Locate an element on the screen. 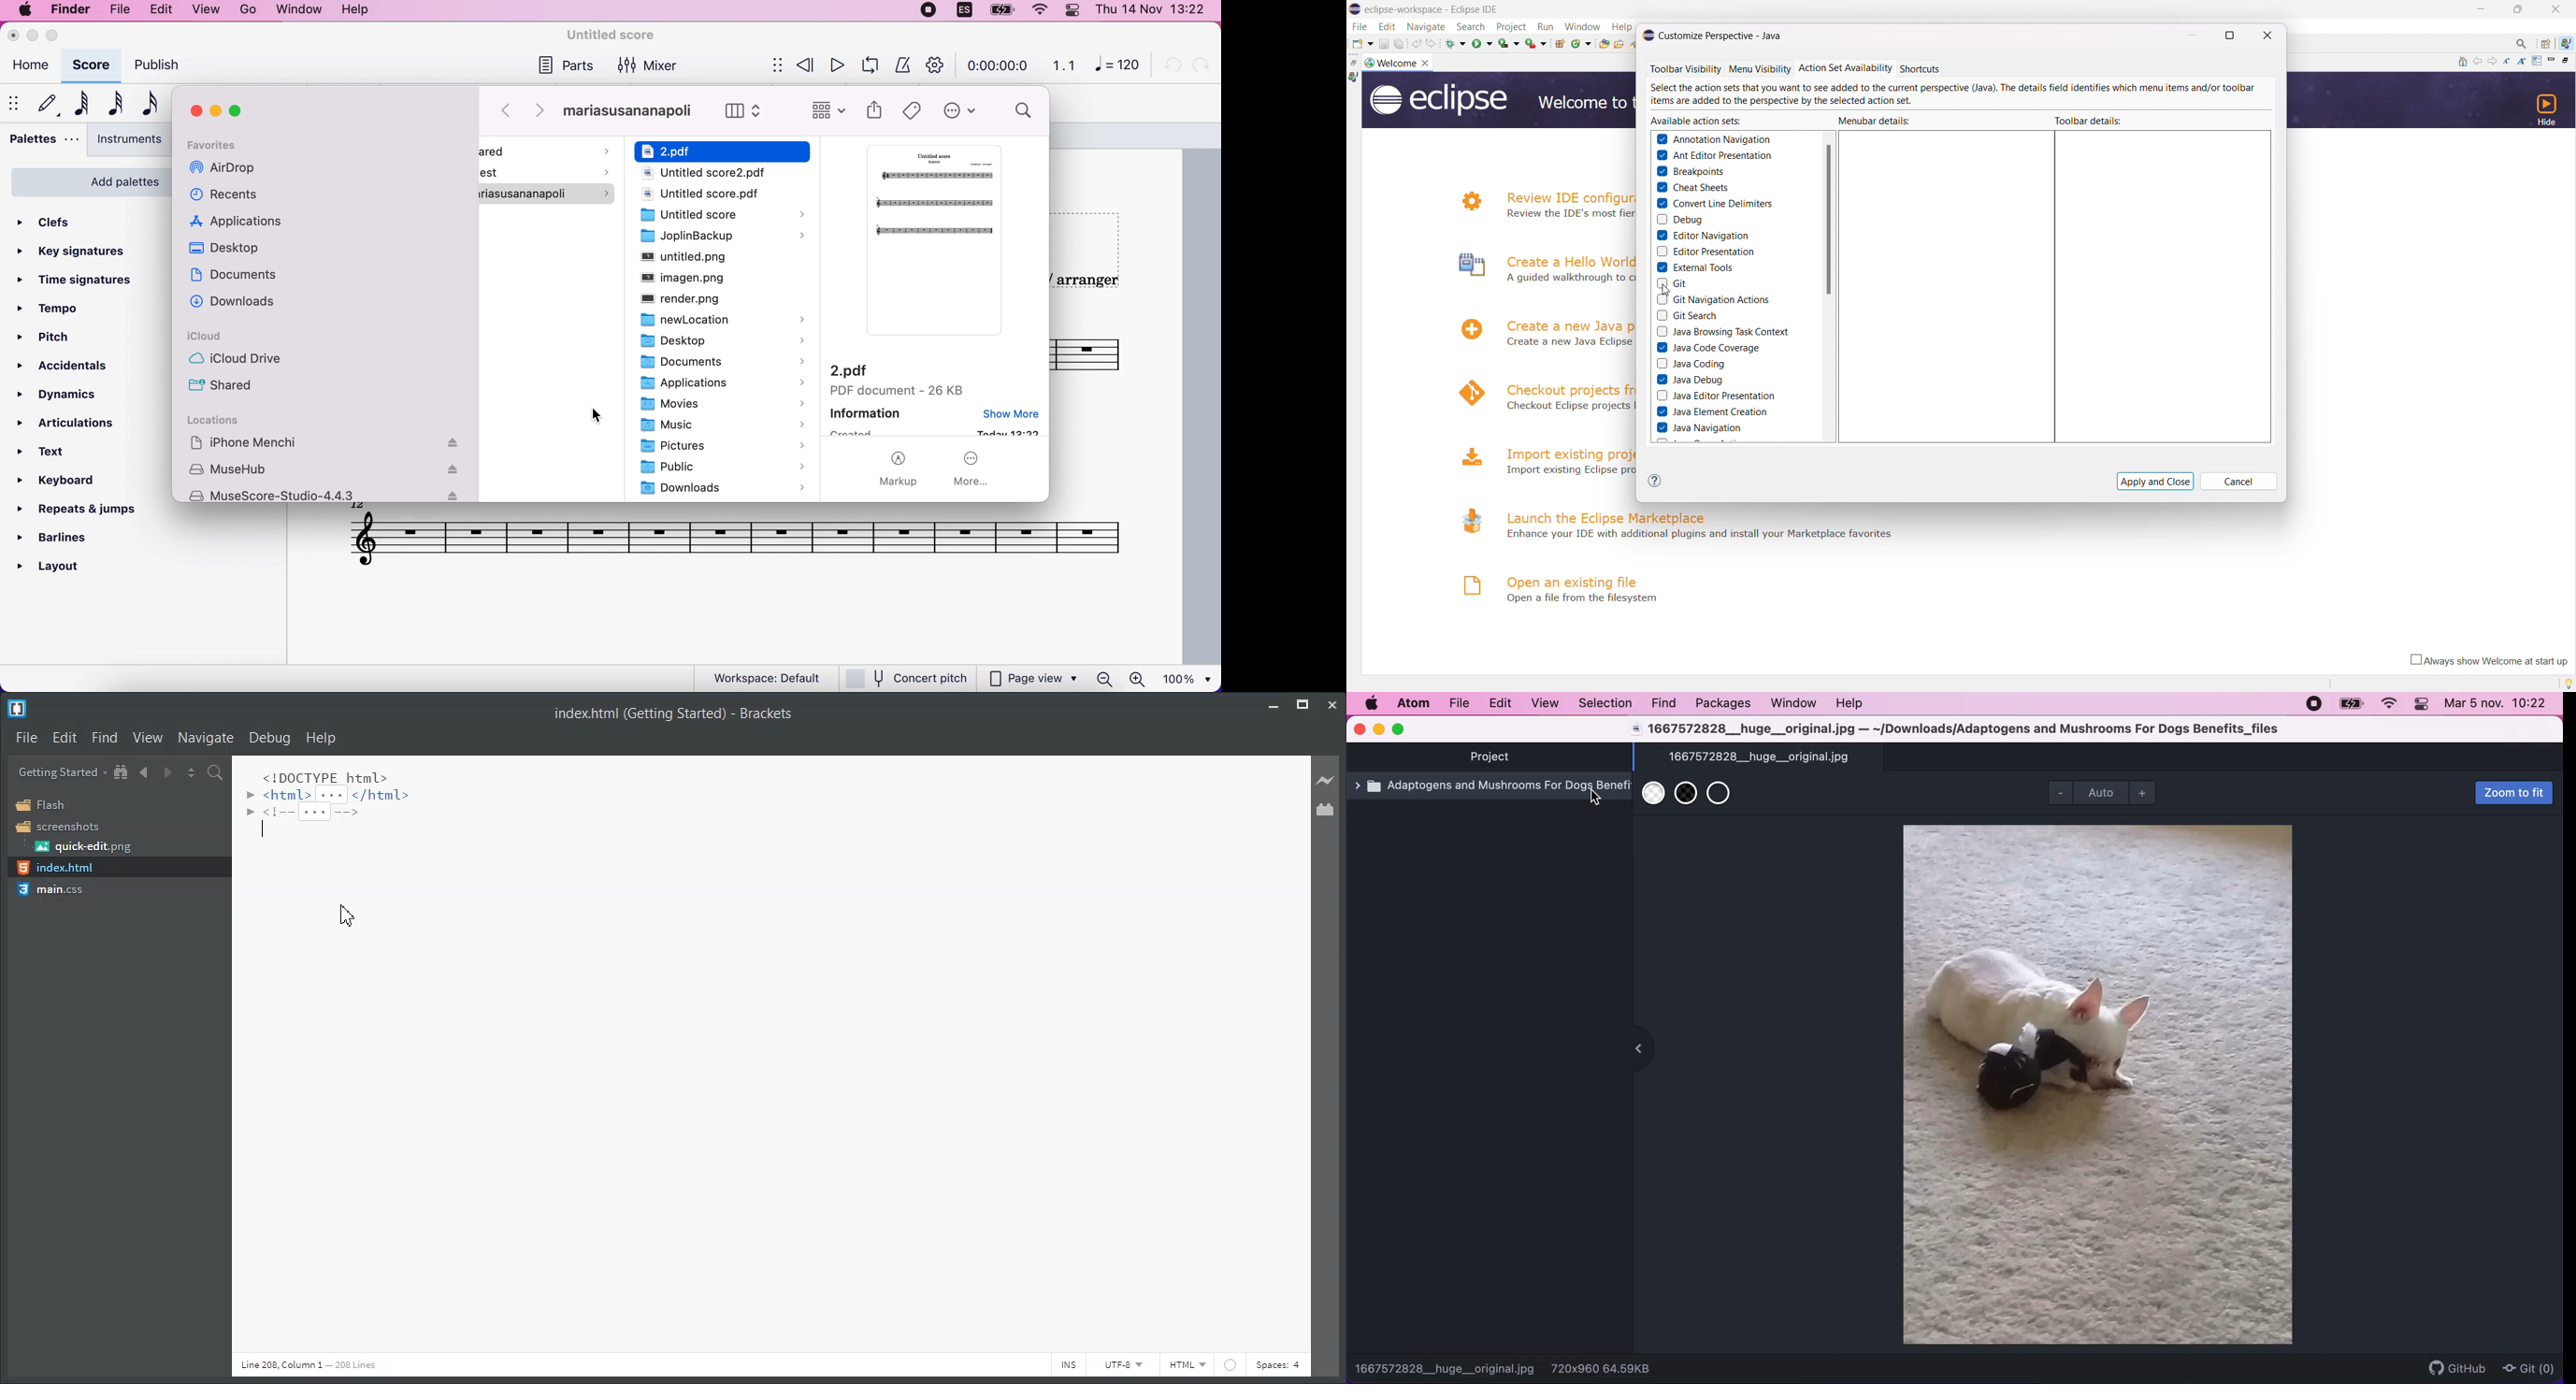 The height and width of the screenshot is (1400, 2576). 16th note is located at coordinates (146, 105).